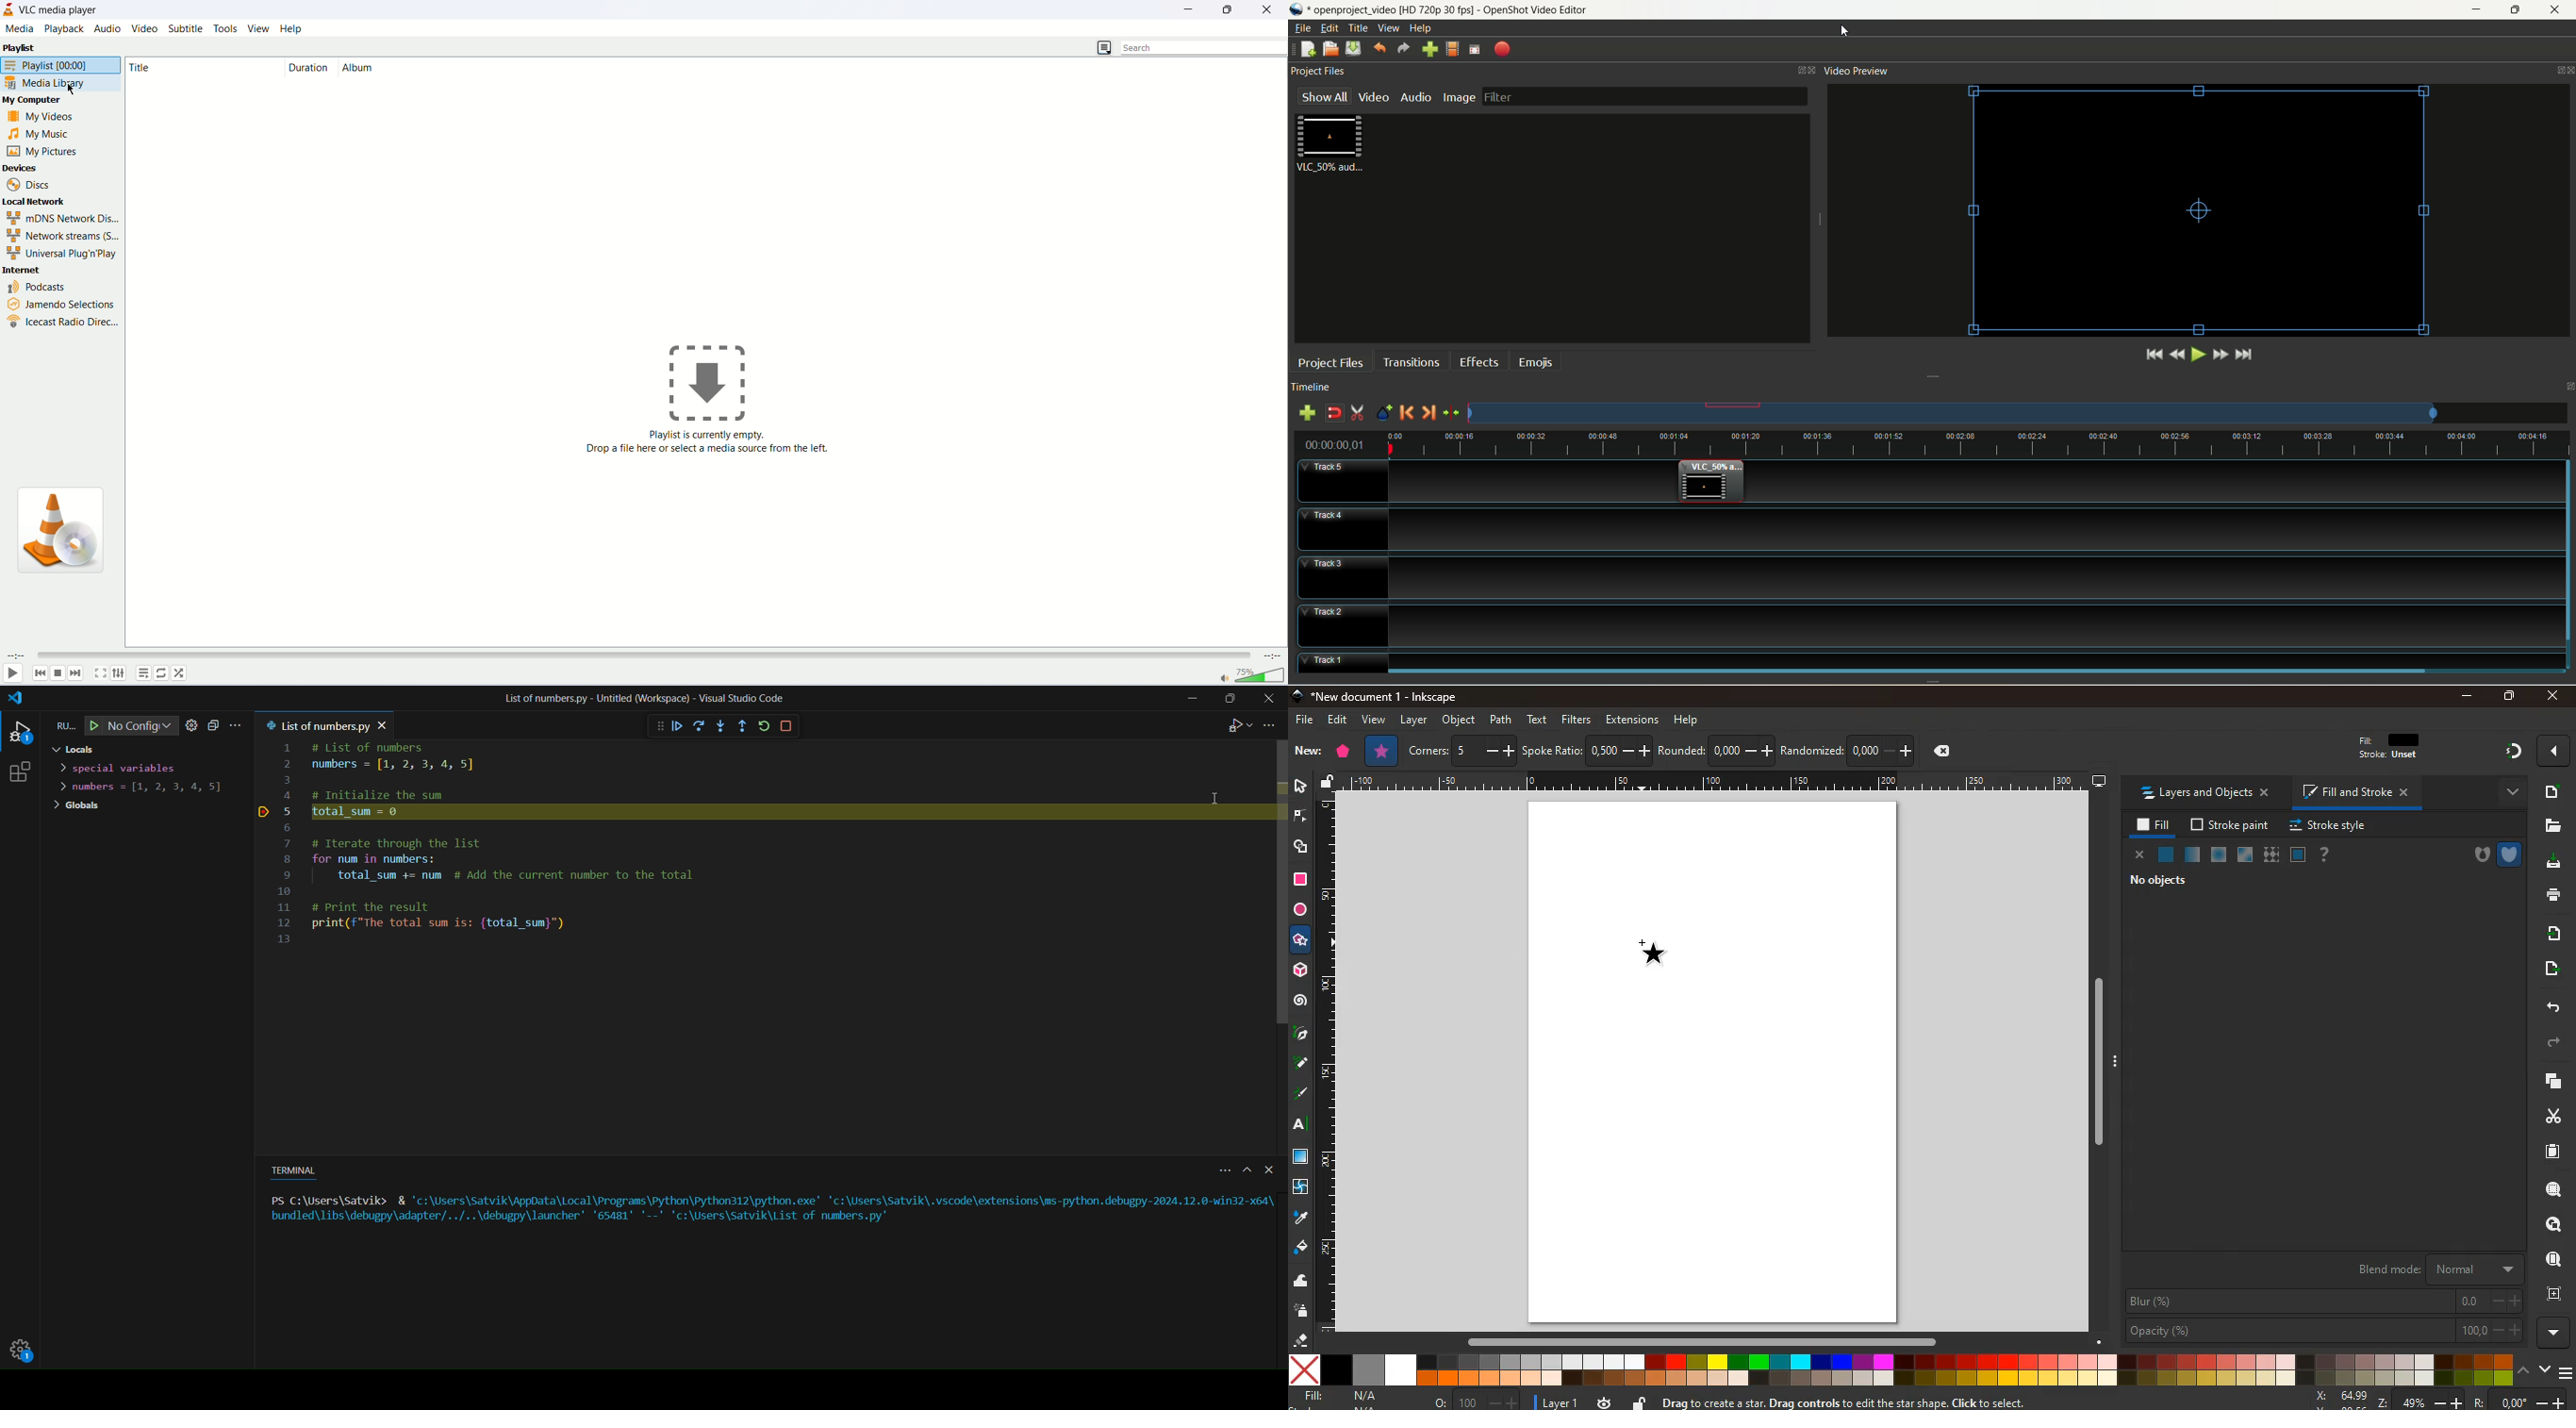  Describe the element at coordinates (1307, 751) in the screenshot. I see `new` at that location.